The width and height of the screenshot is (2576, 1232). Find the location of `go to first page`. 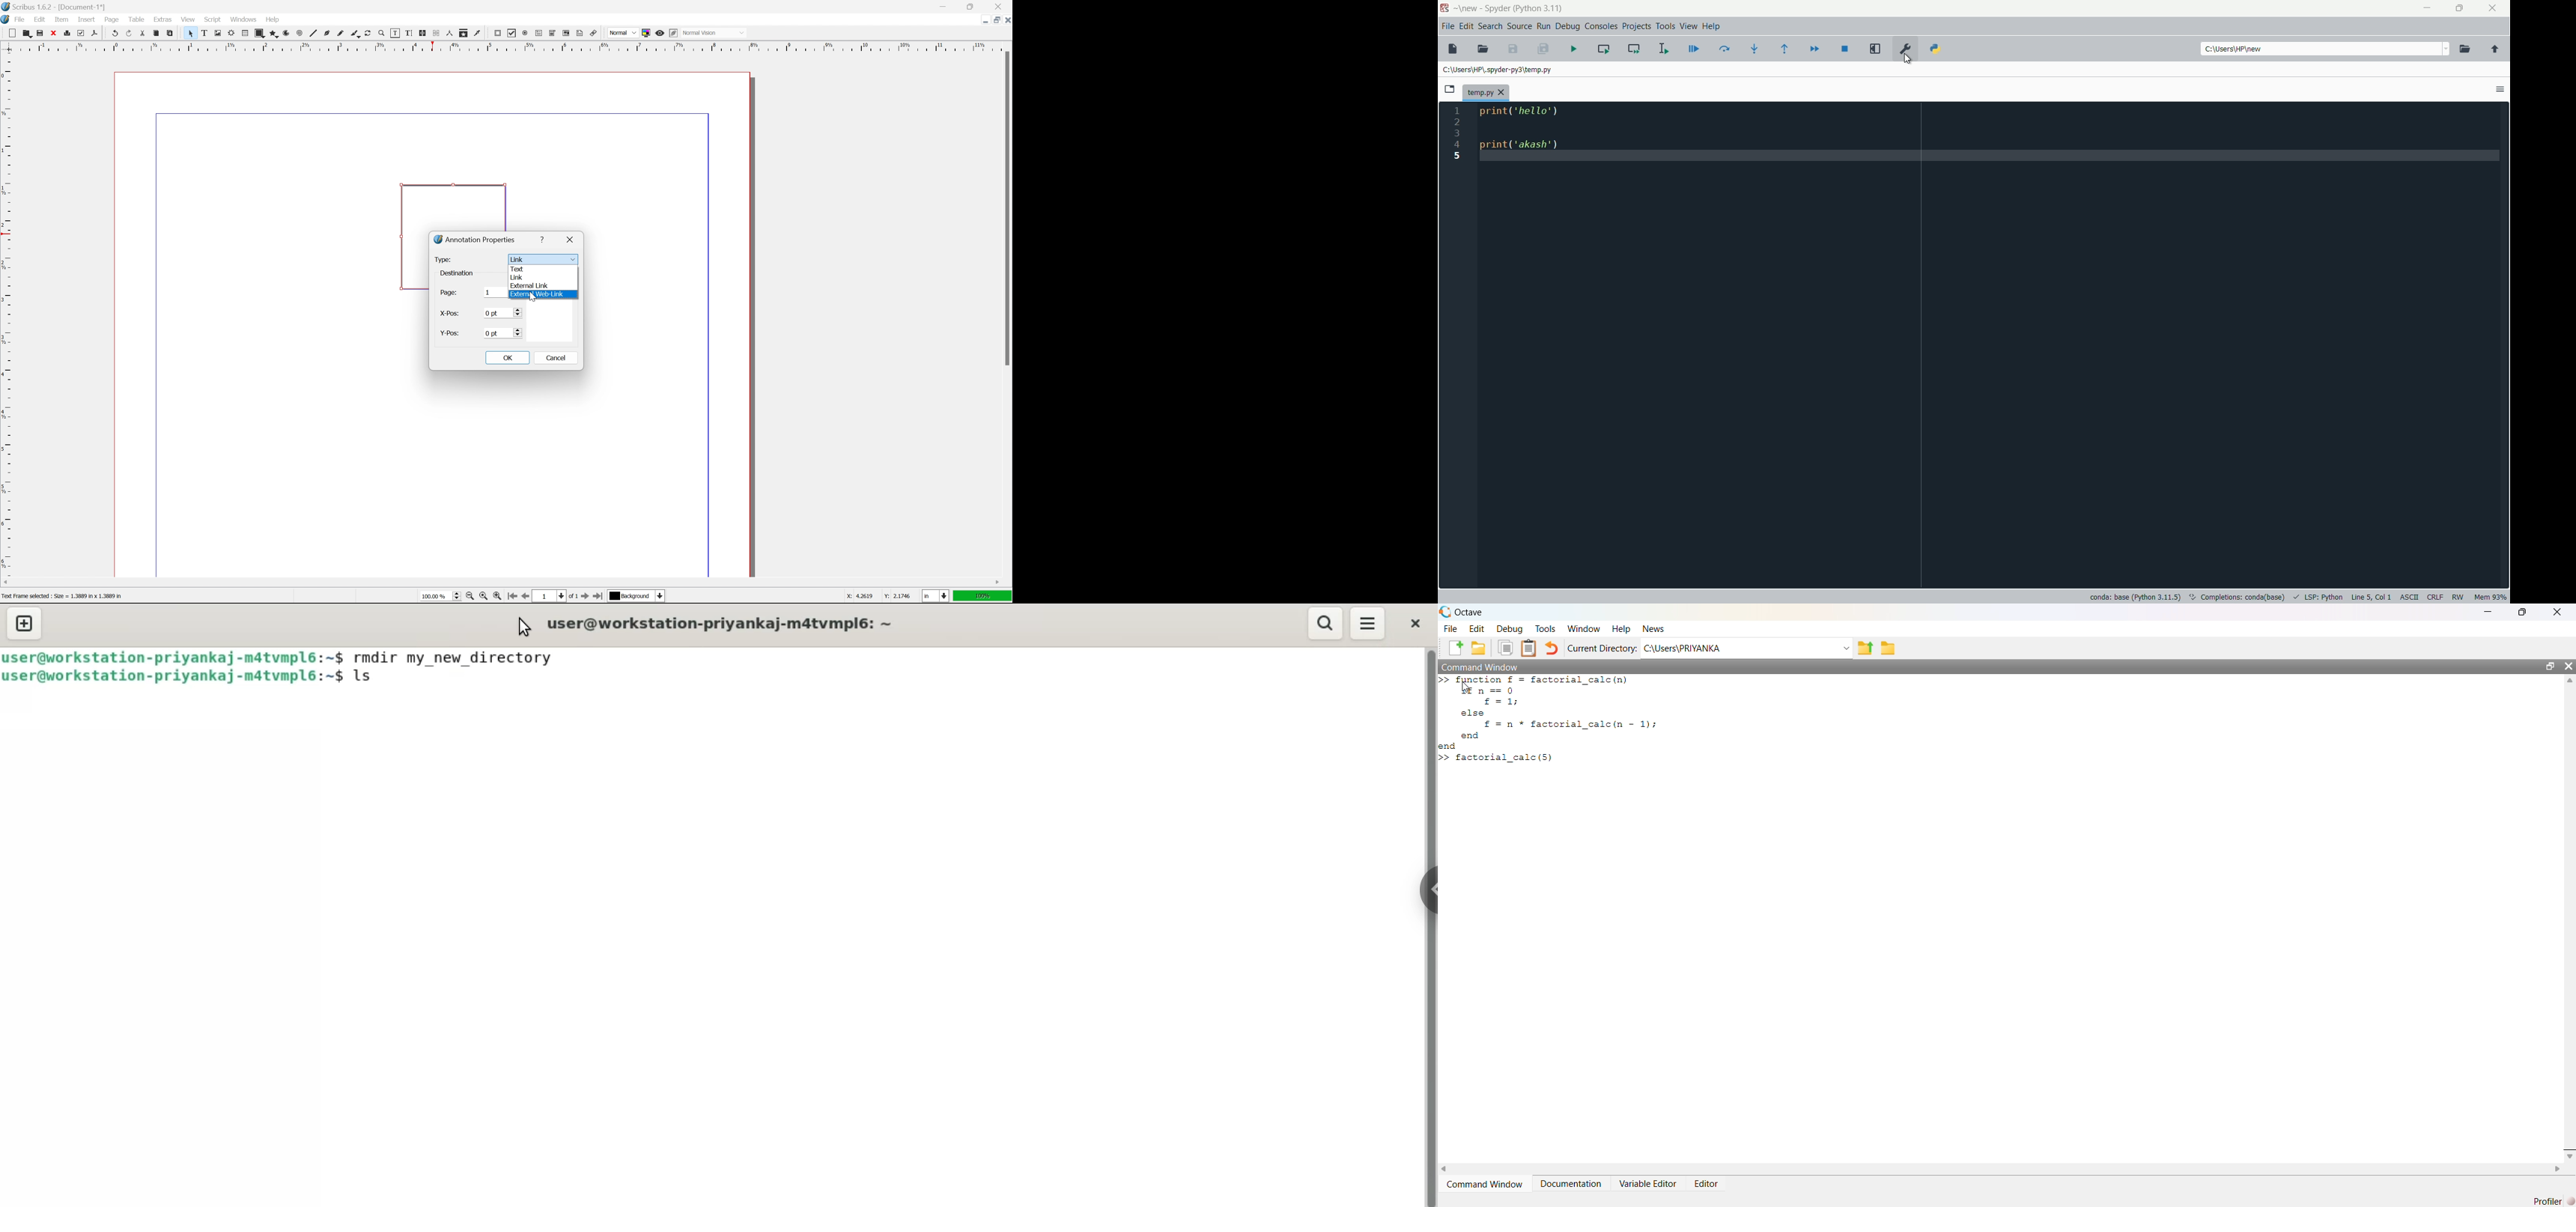

go to first page is located at coordinates (512, 598).